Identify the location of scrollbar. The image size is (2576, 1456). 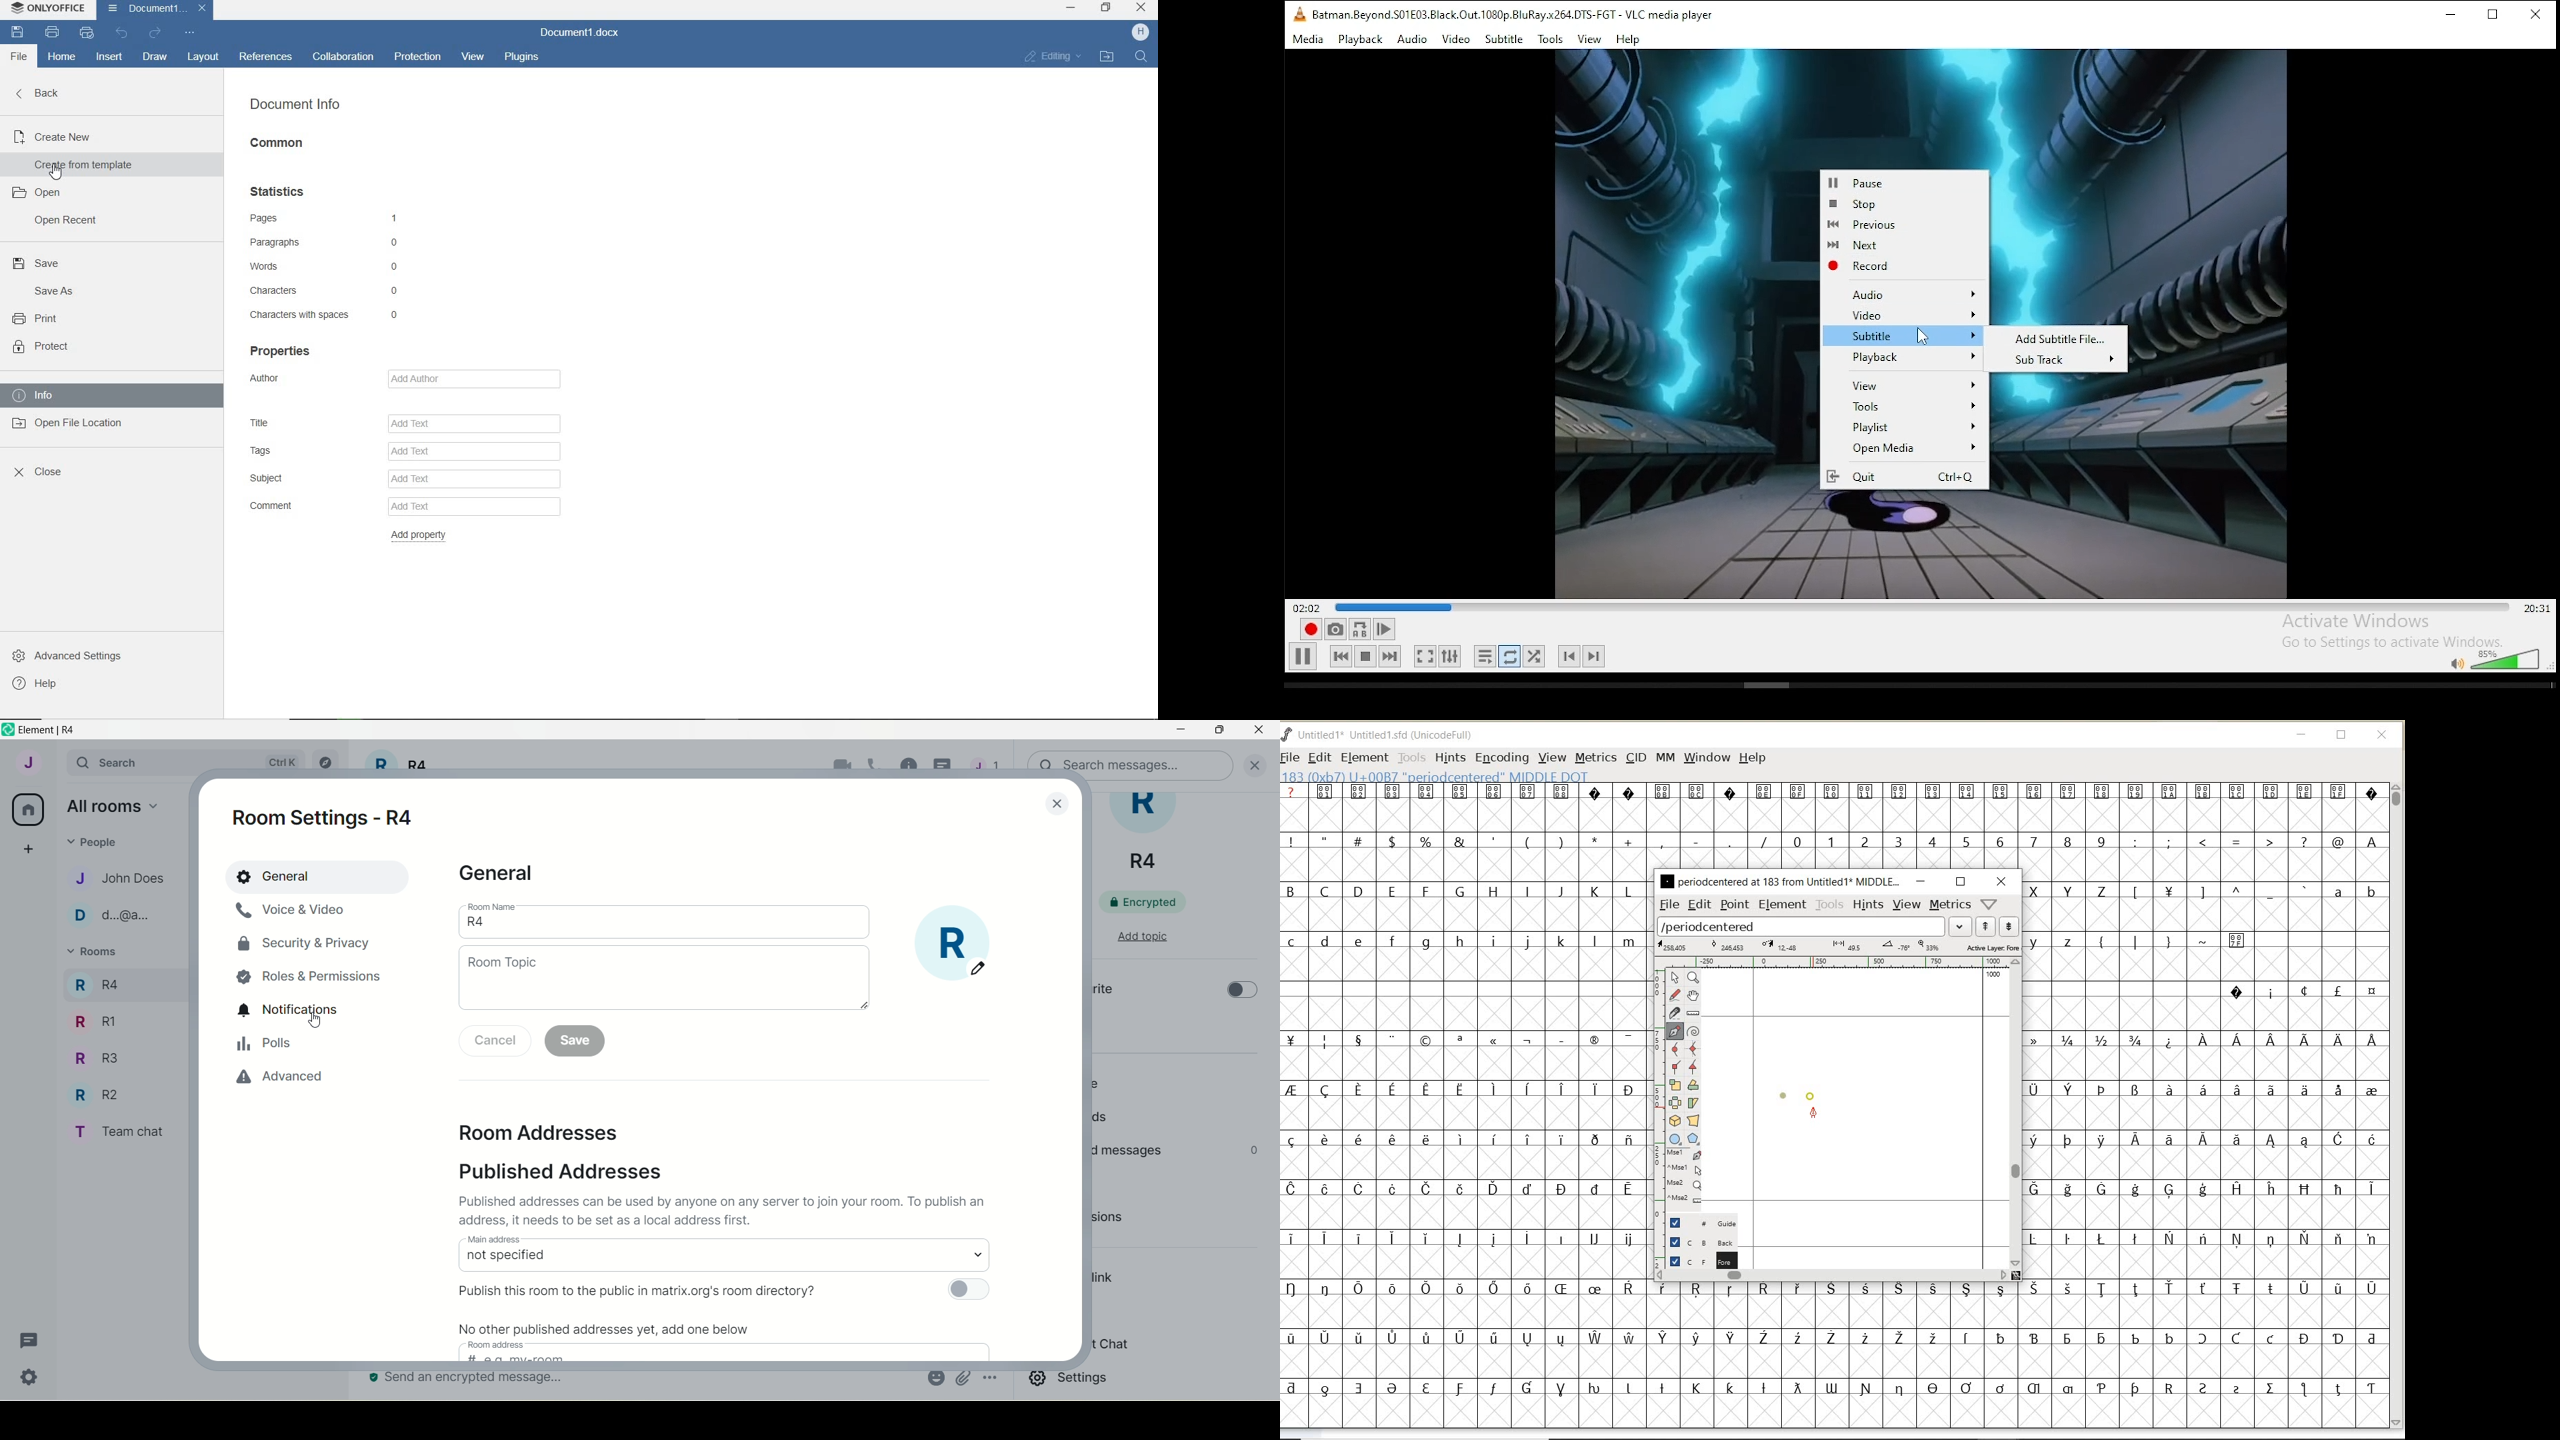
(2017, 1112).